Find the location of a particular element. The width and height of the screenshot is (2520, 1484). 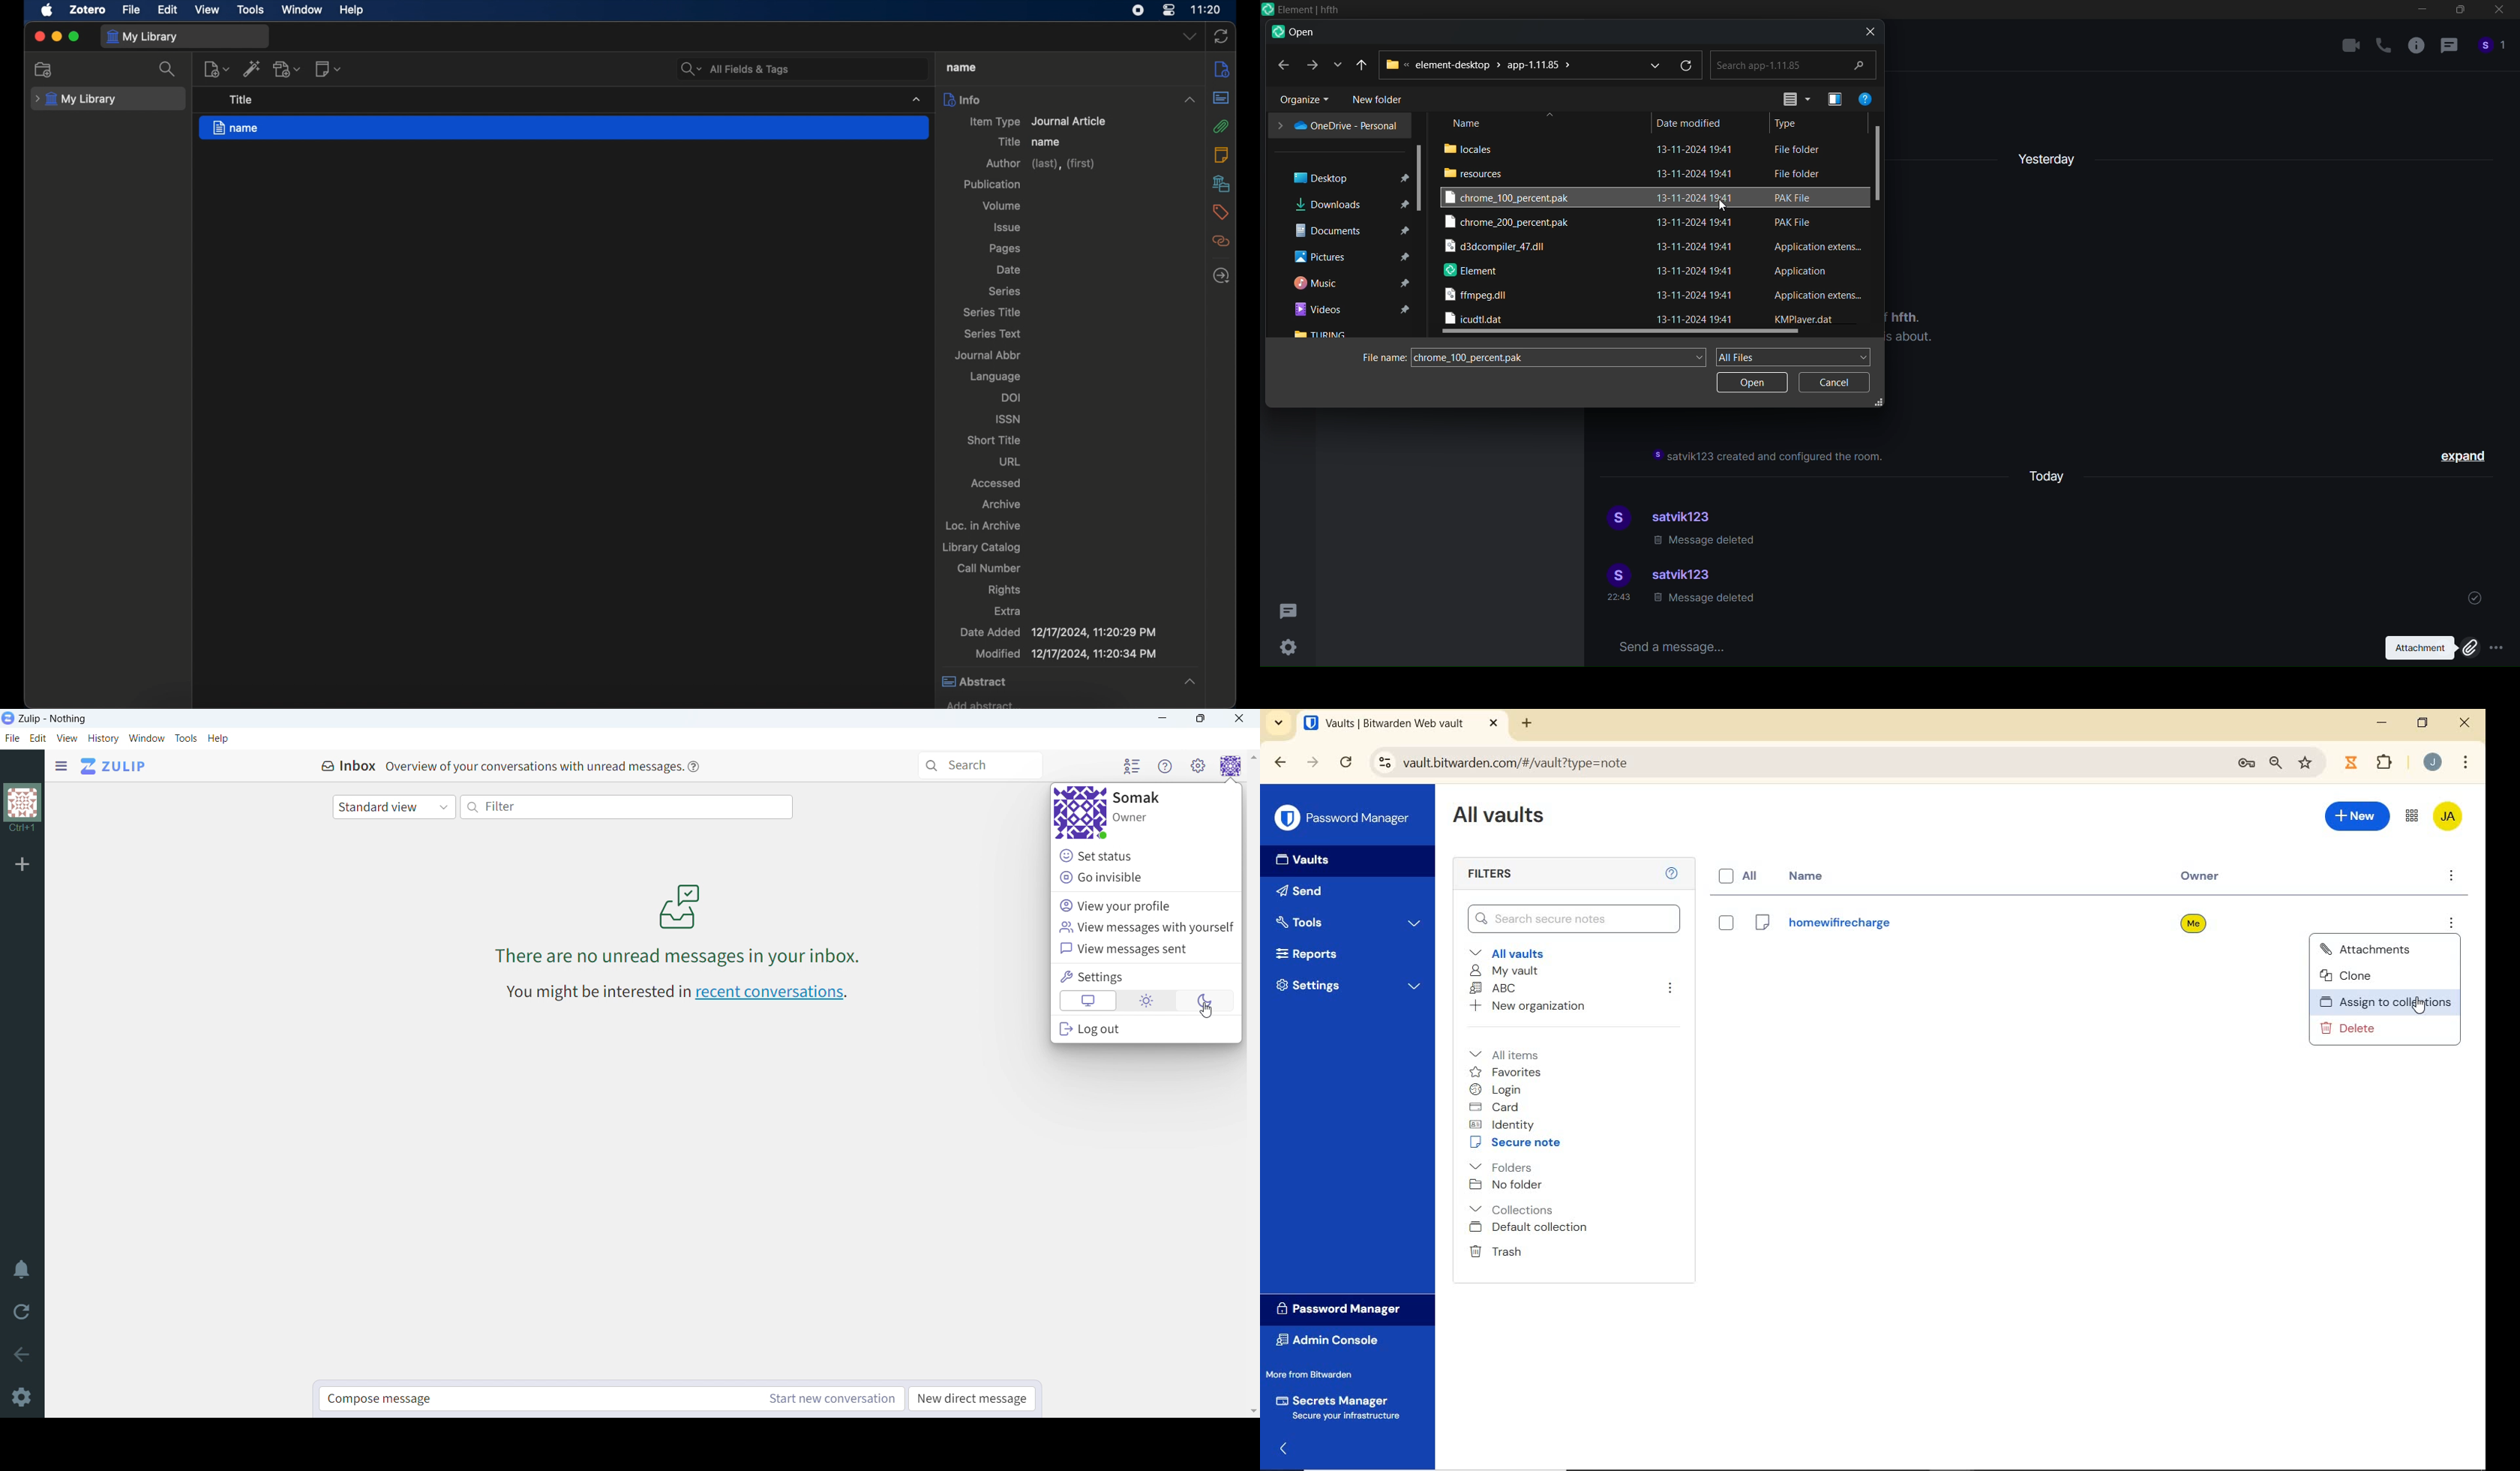

date is located at coordinates (1009, 270).